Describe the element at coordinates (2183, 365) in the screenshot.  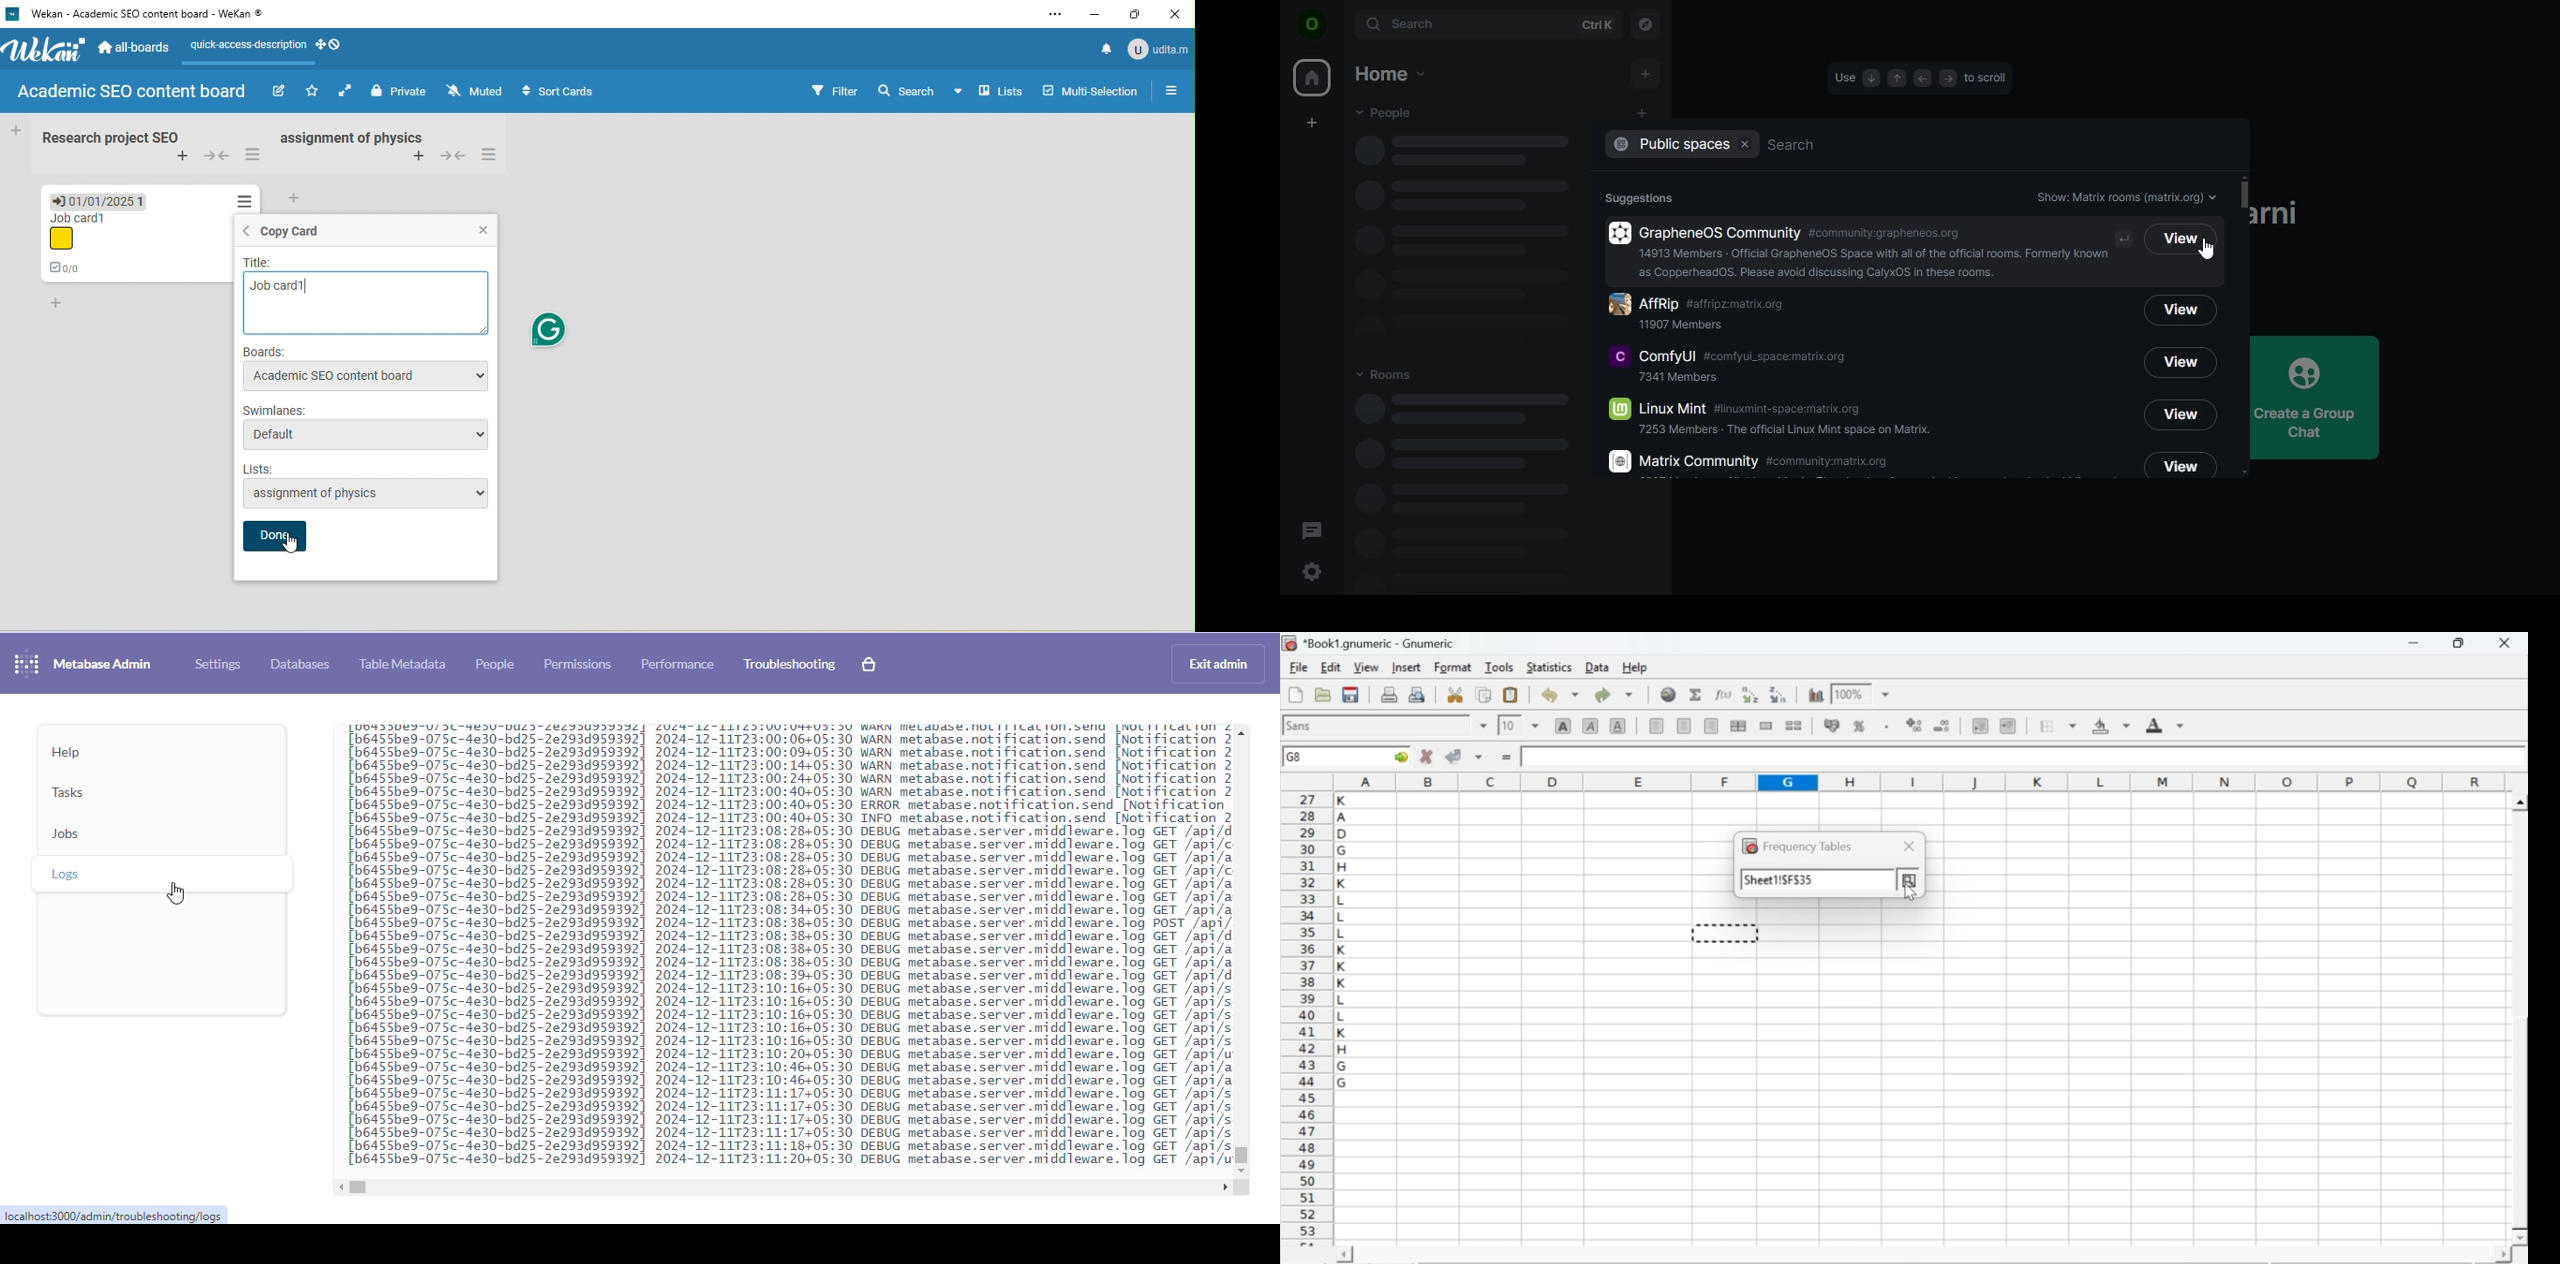
I see `view` at that location.